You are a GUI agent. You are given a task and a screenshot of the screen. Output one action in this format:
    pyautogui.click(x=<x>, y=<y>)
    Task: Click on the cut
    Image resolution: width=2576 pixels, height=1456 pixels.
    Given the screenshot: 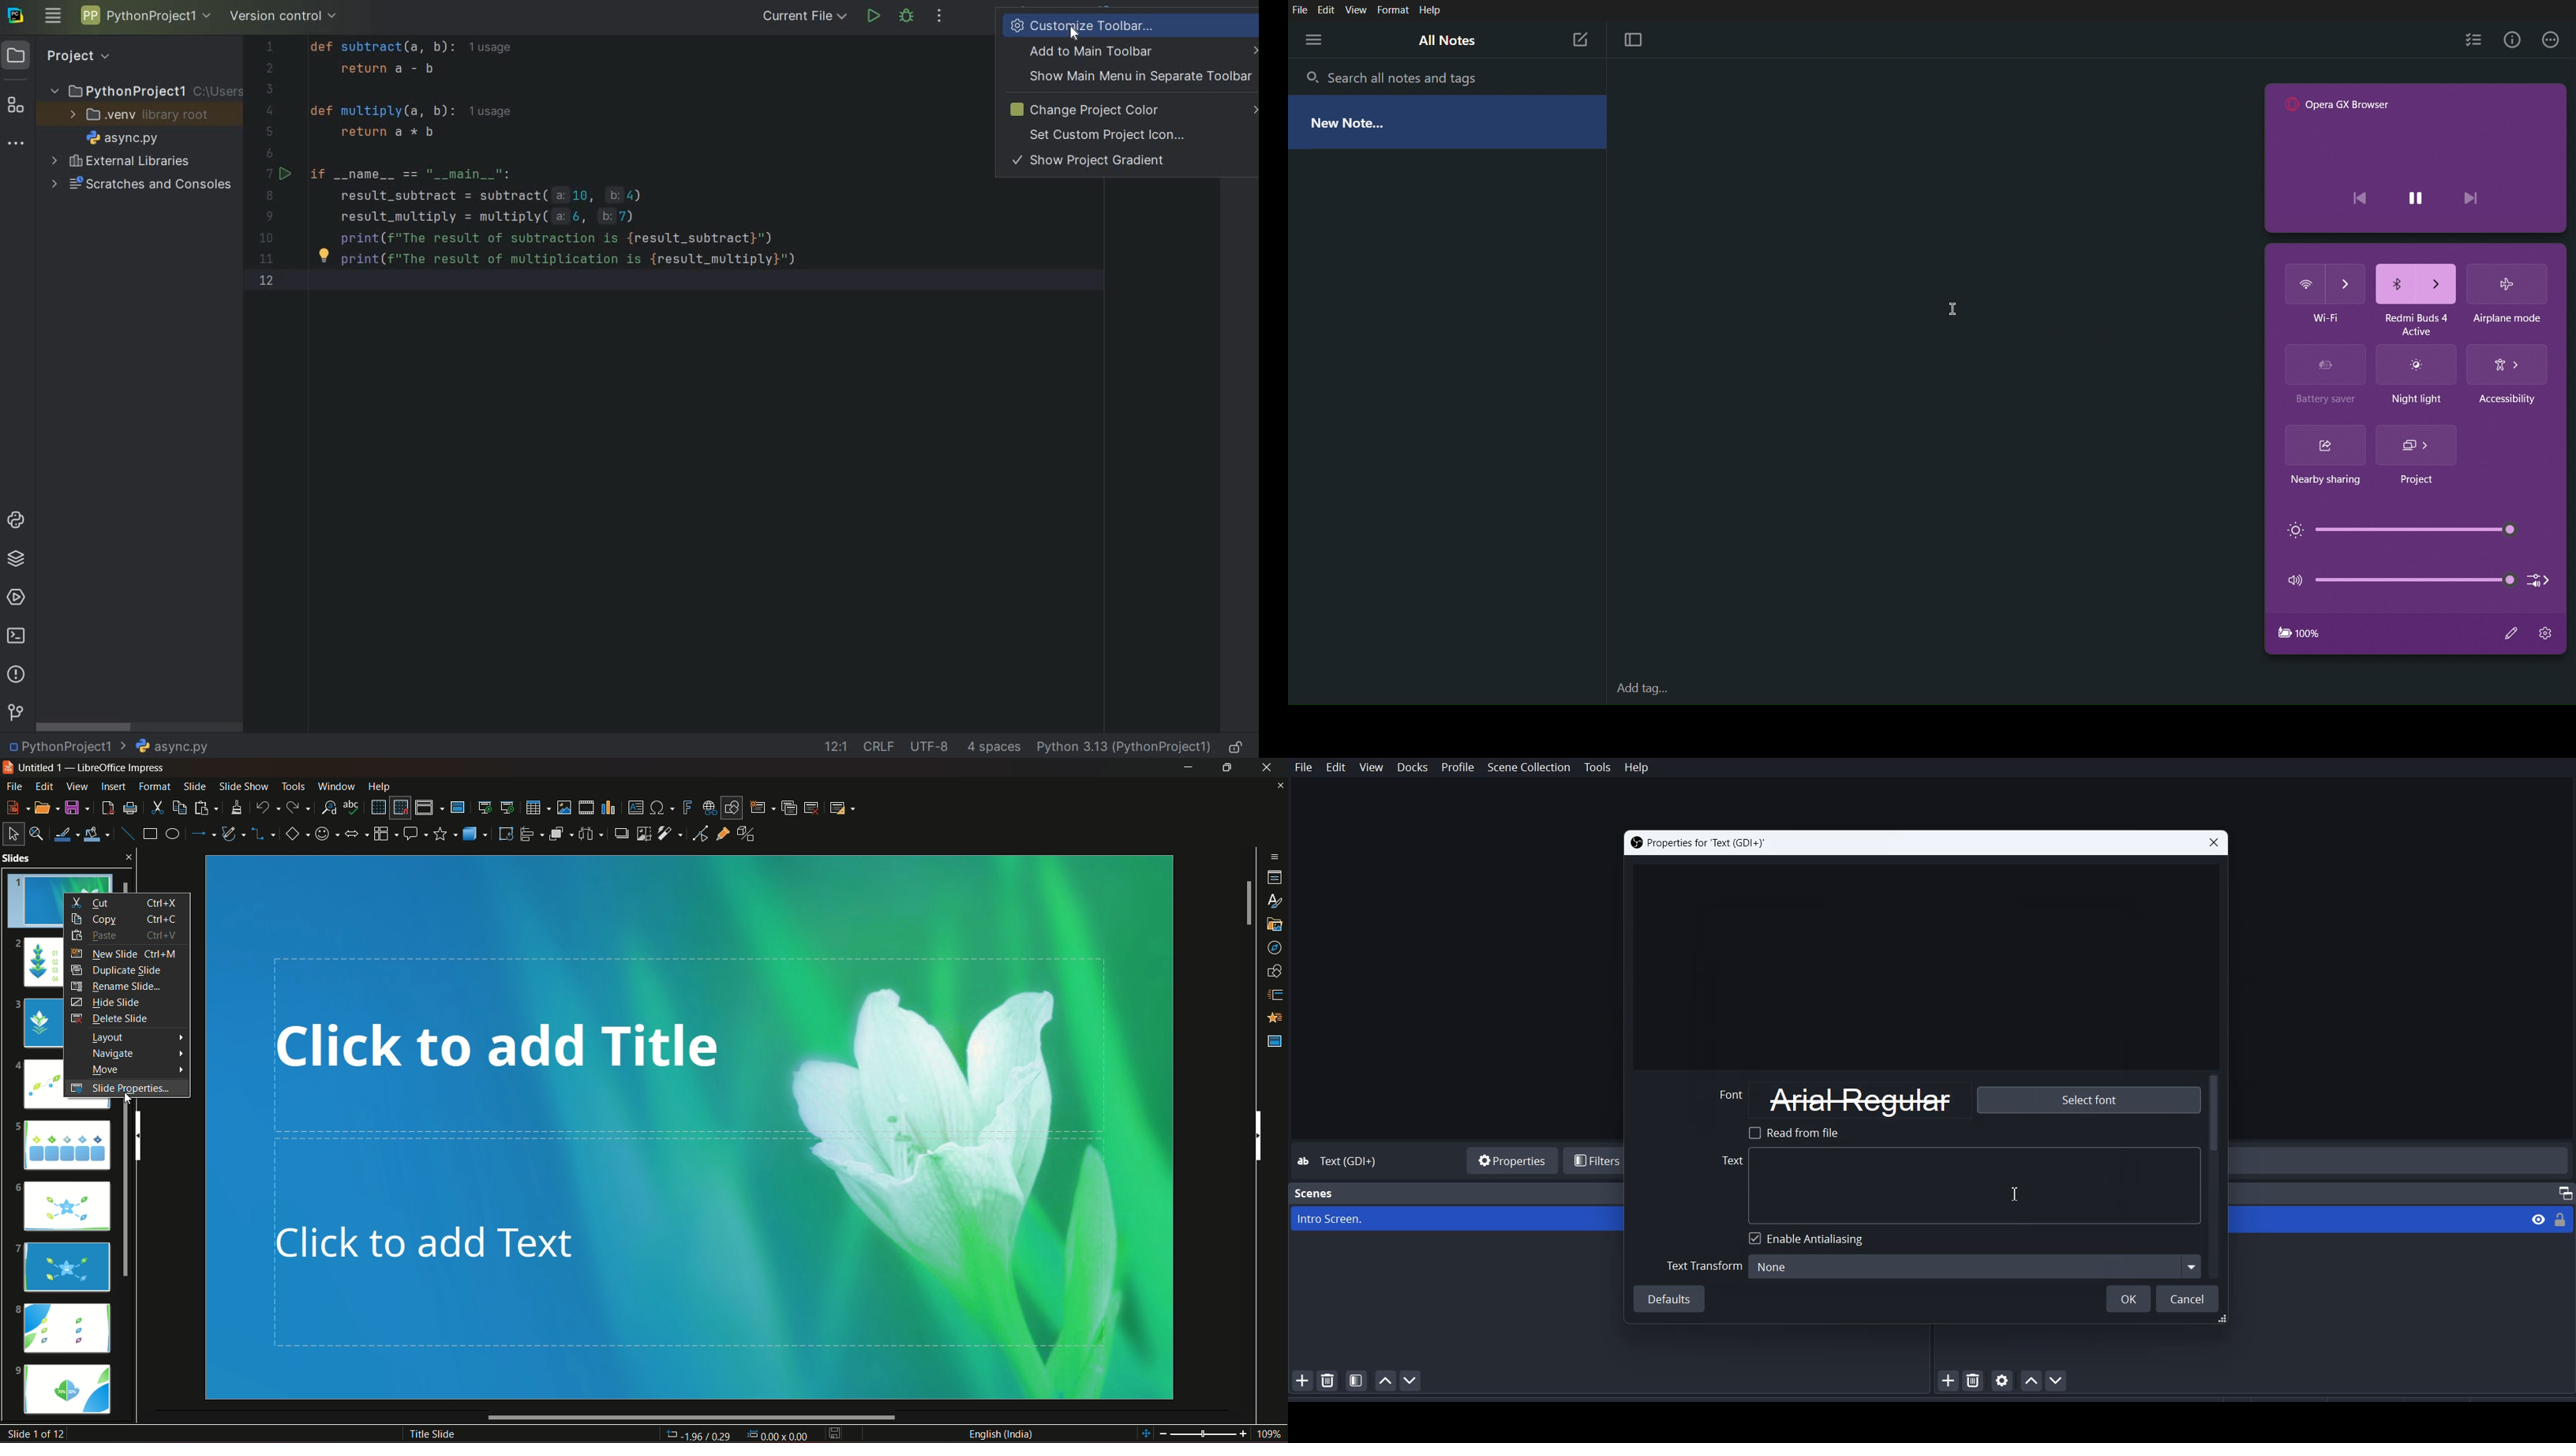 What is the action you would take?
    pyautogui.click(x=157, y=807)
    